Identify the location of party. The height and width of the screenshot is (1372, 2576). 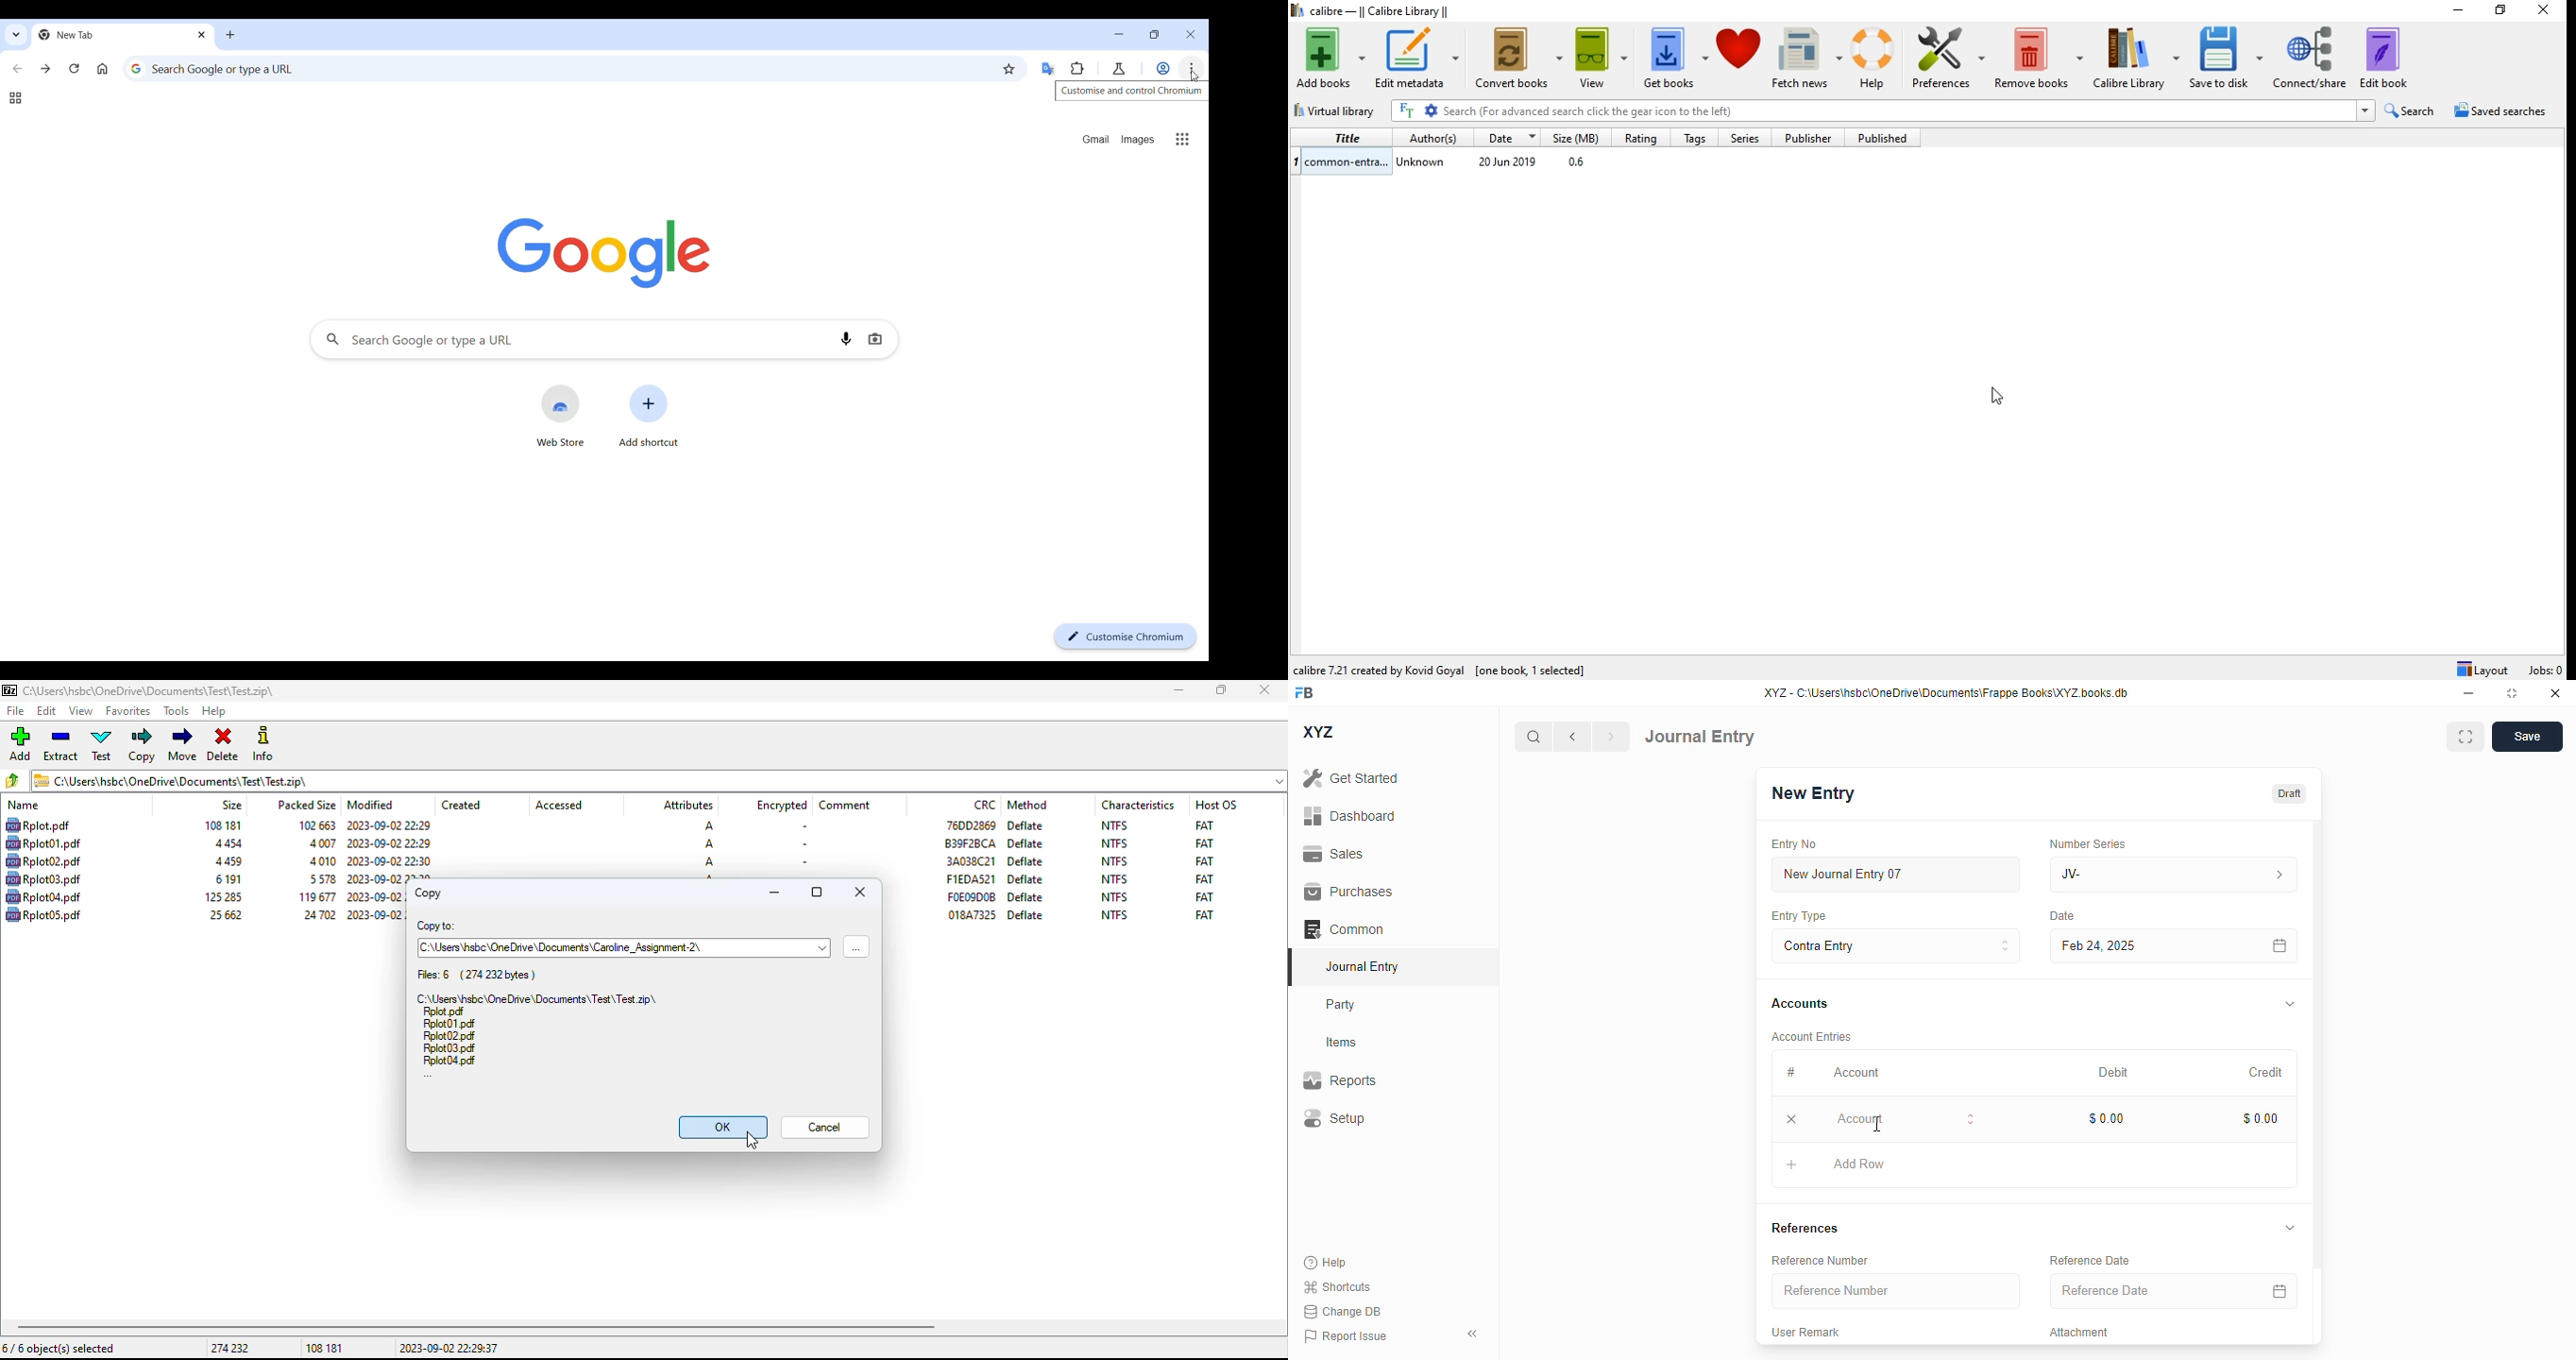
(1343, 1005).